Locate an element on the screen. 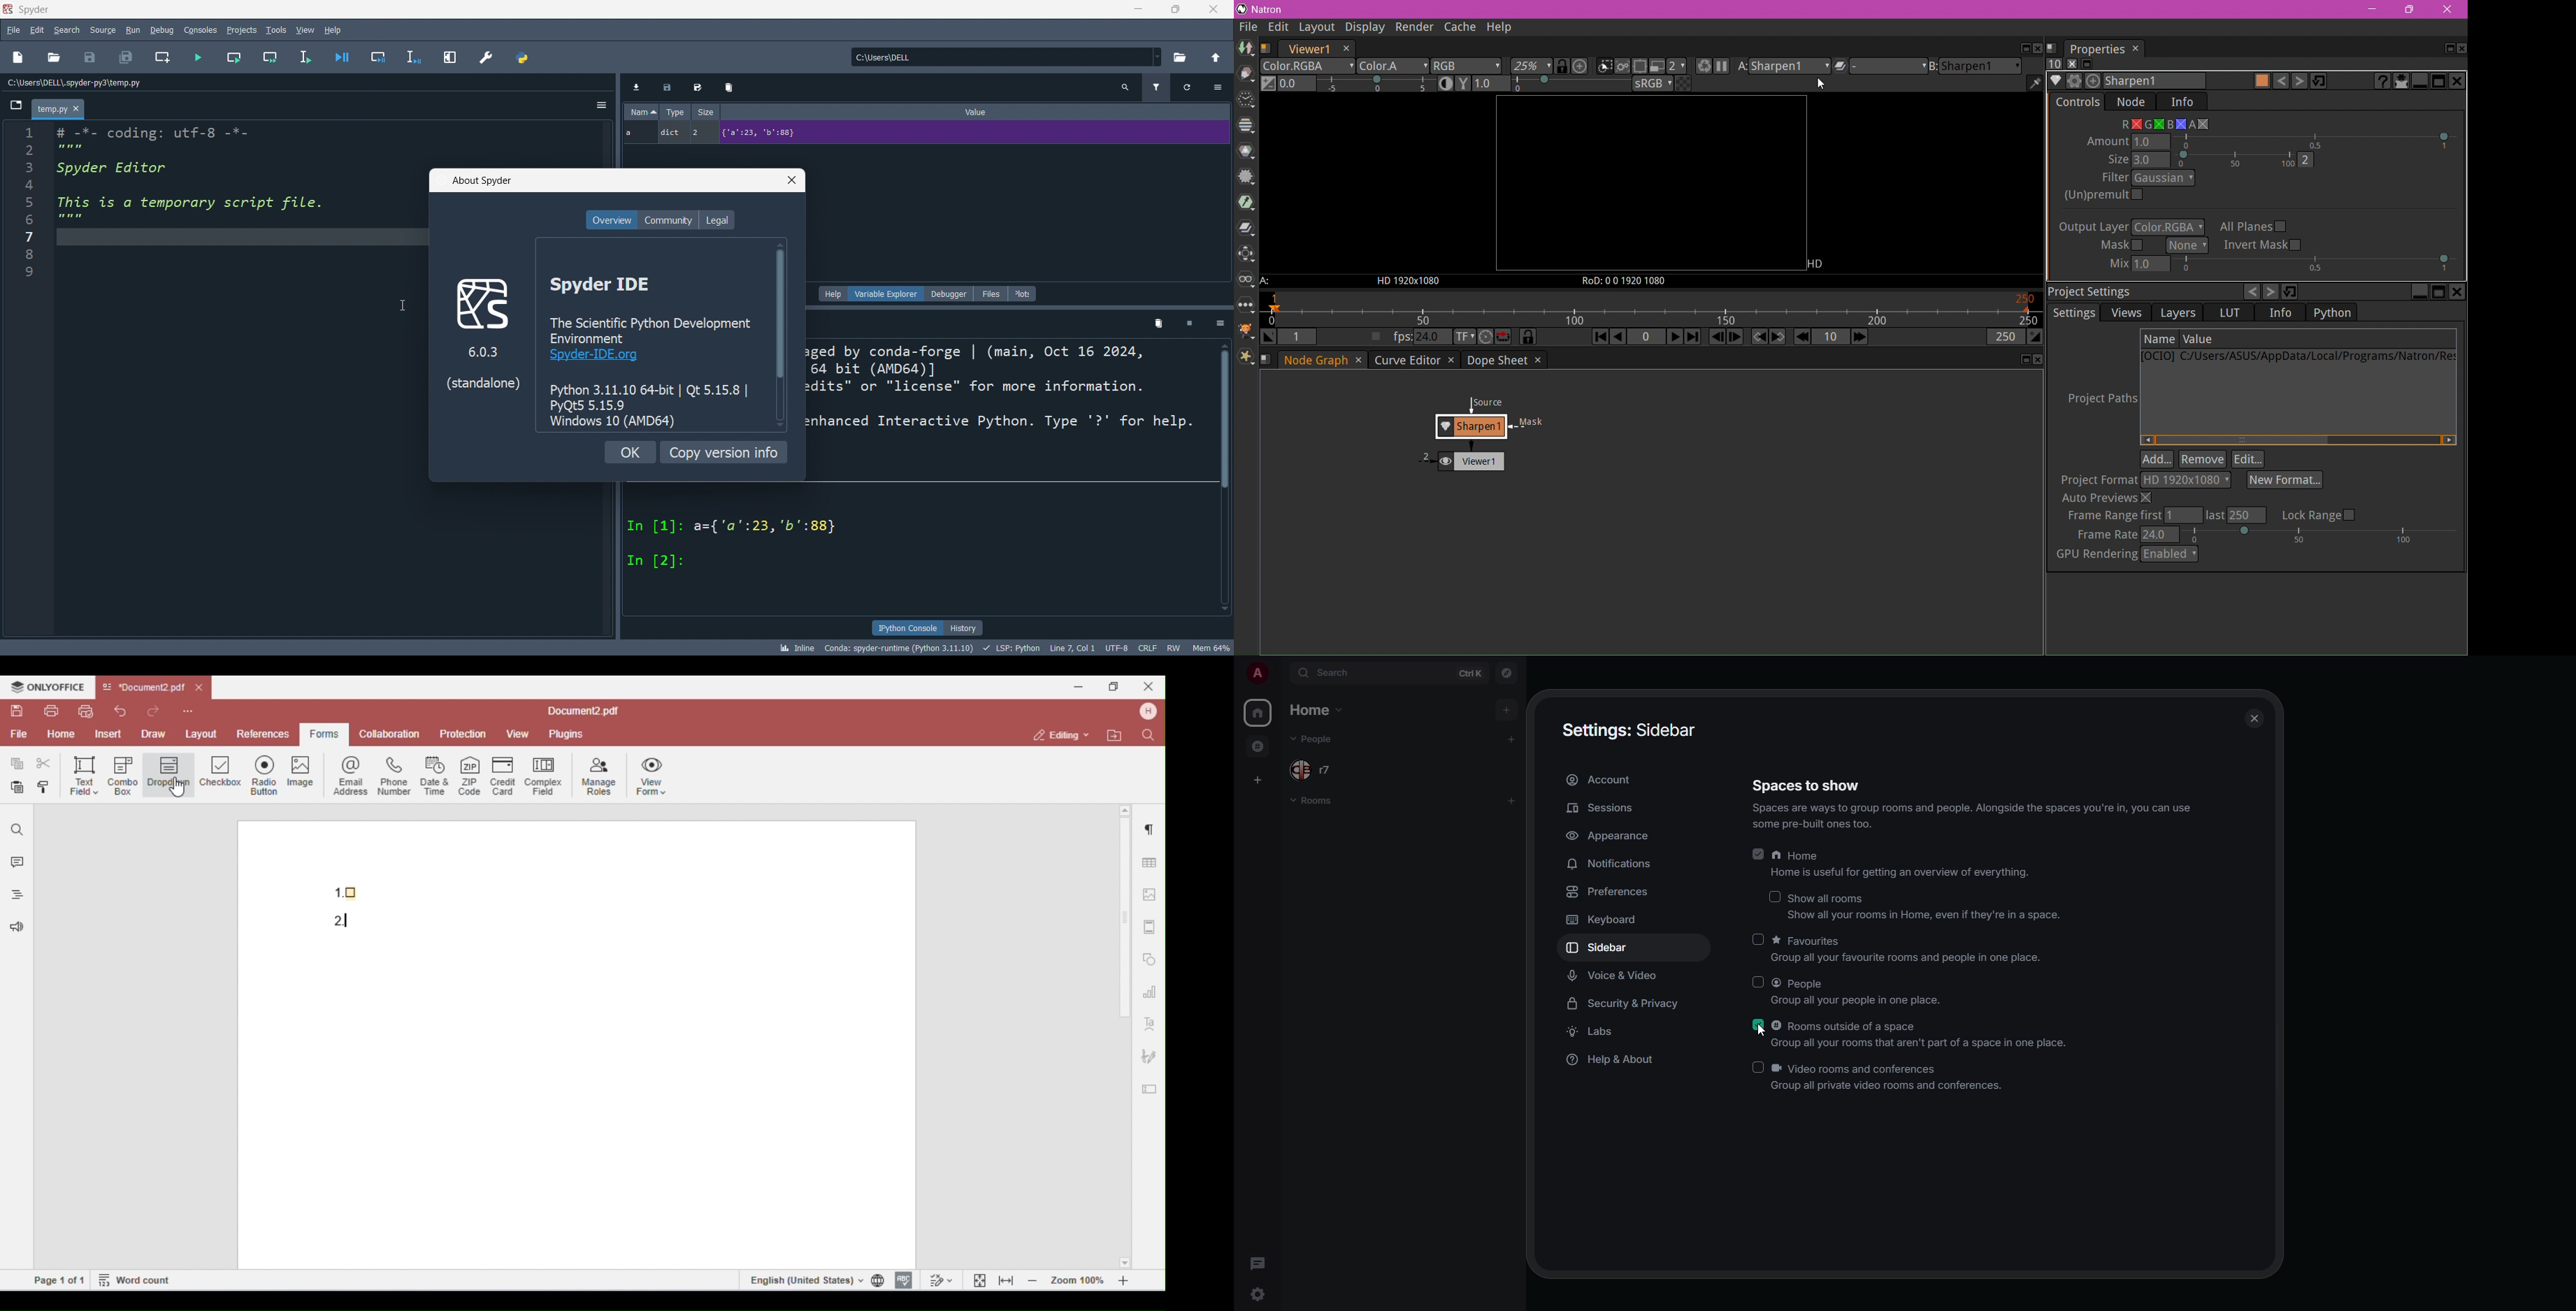 The width and height of the screenshot is (2576, 1316). home is located at coordinates (1259, 713).